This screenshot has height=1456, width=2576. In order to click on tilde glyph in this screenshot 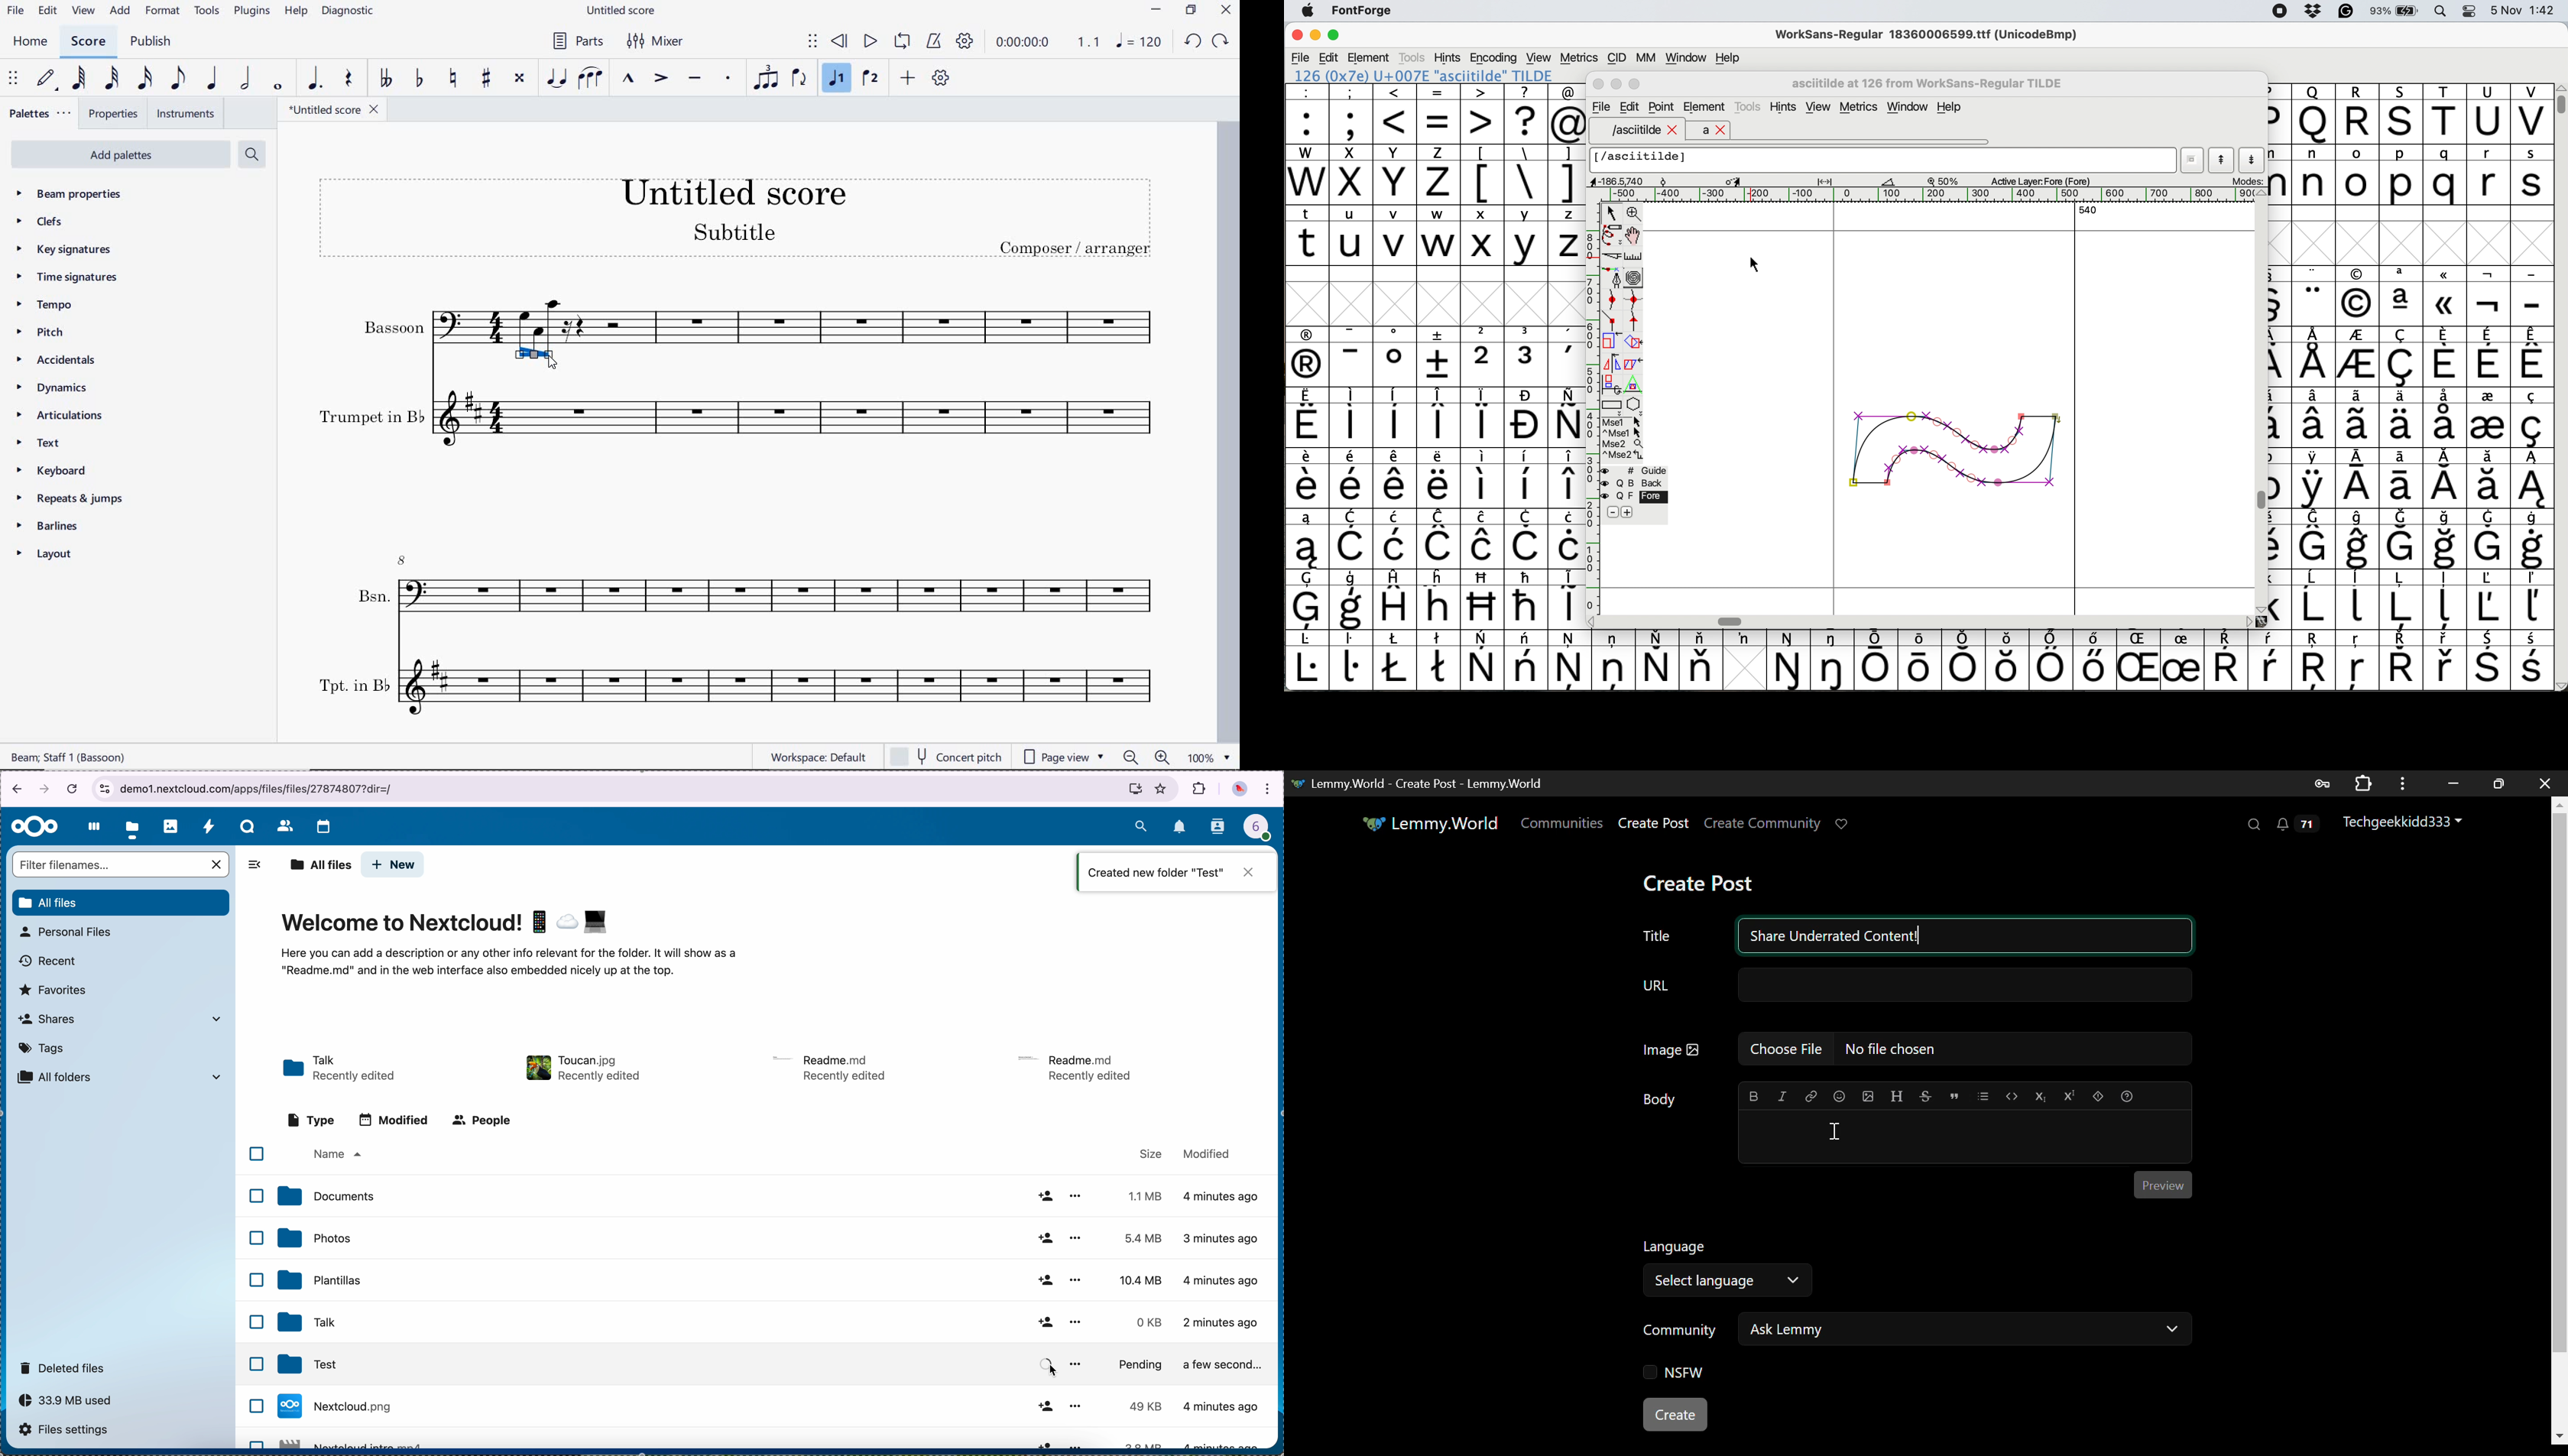, I will do `click(1956, 444)`.